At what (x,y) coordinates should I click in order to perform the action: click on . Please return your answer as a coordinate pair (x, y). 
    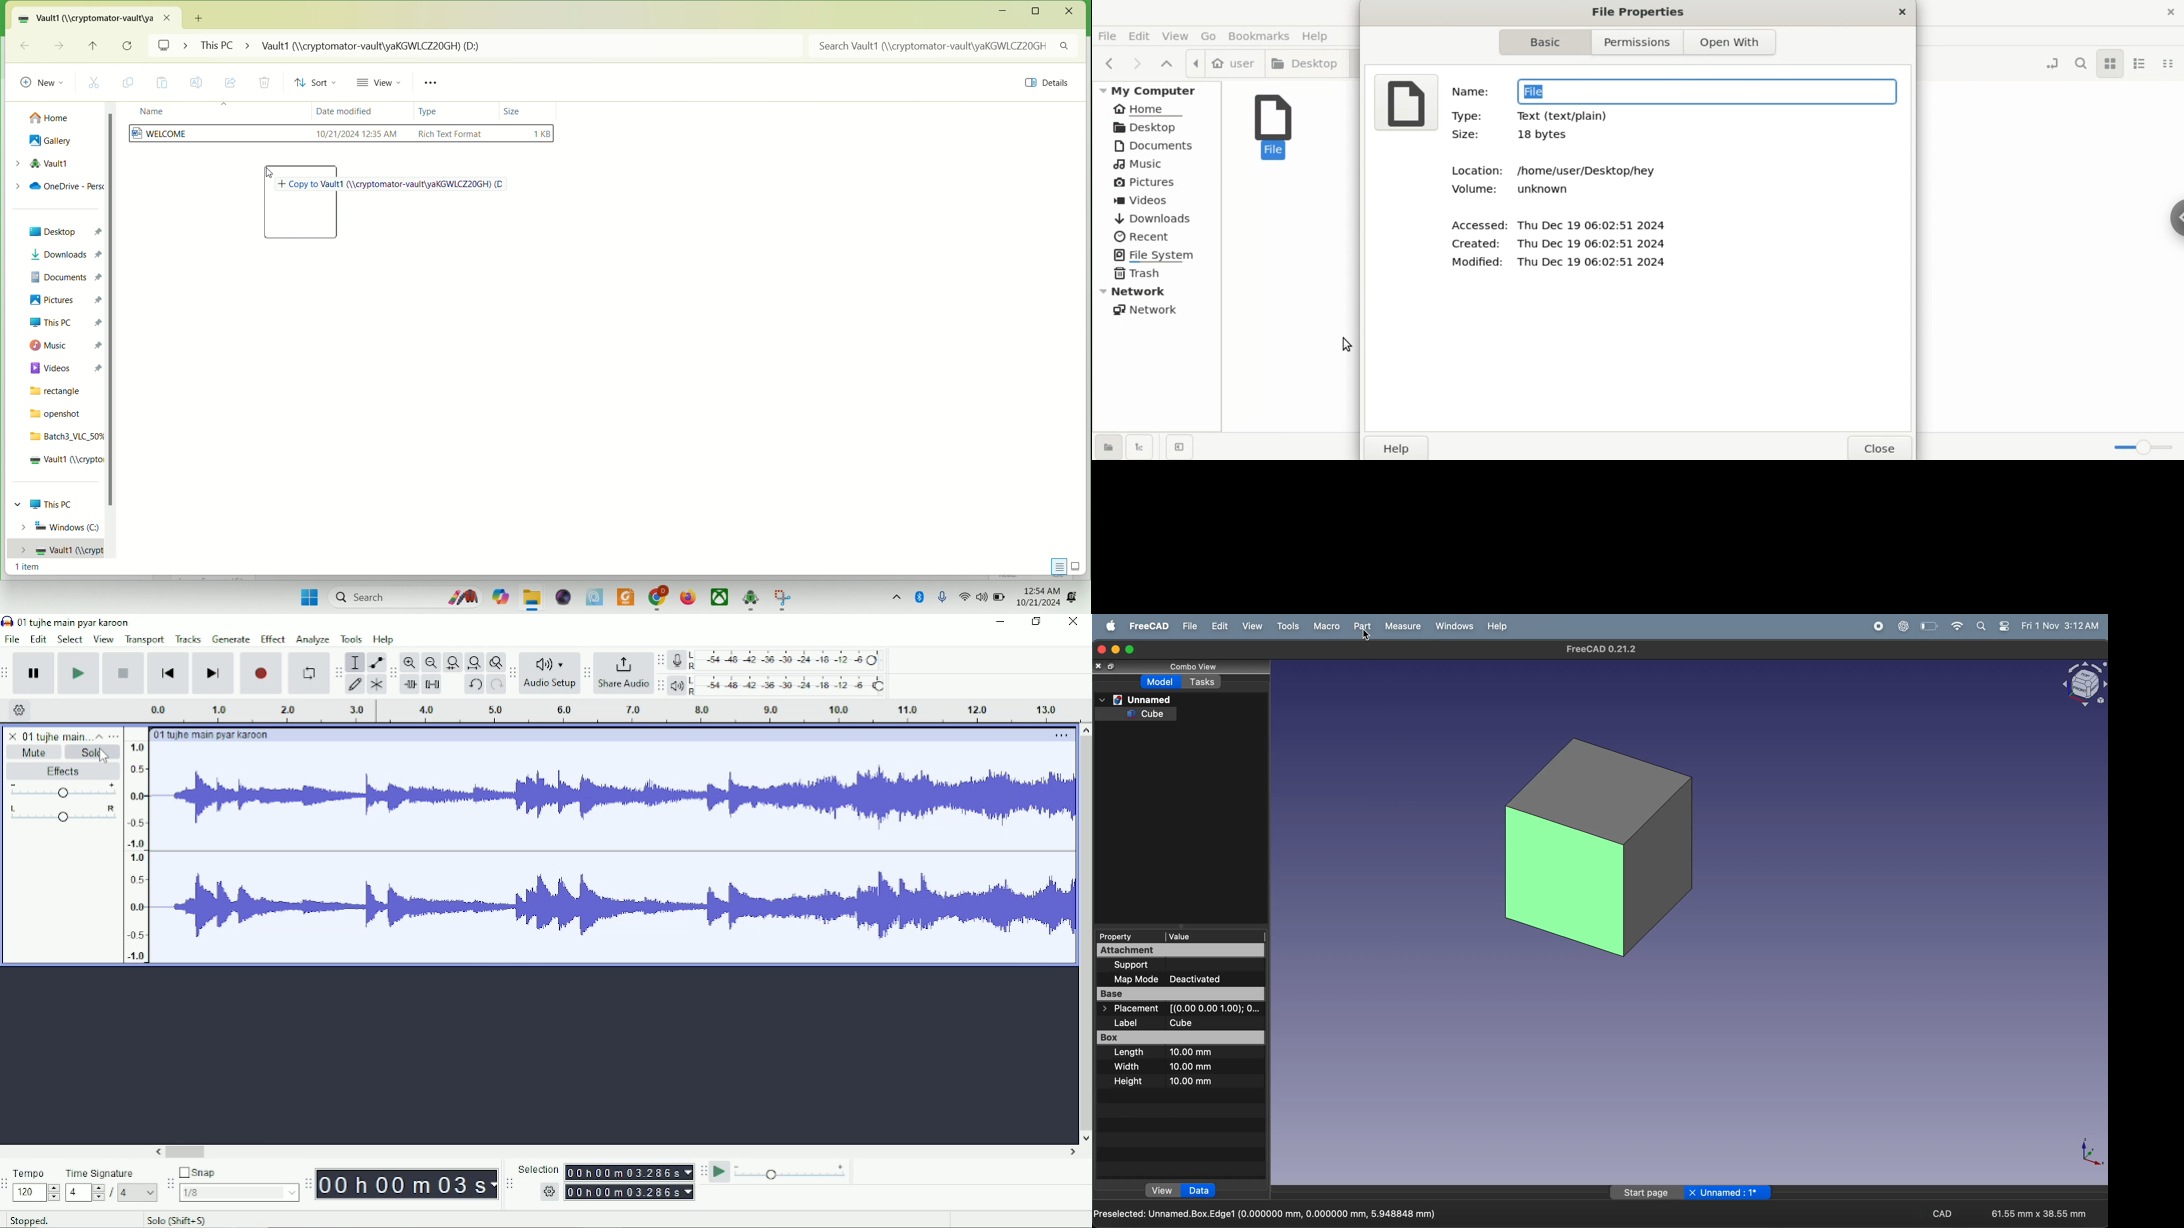
    Looking at the image, I should click on (112, 1192).